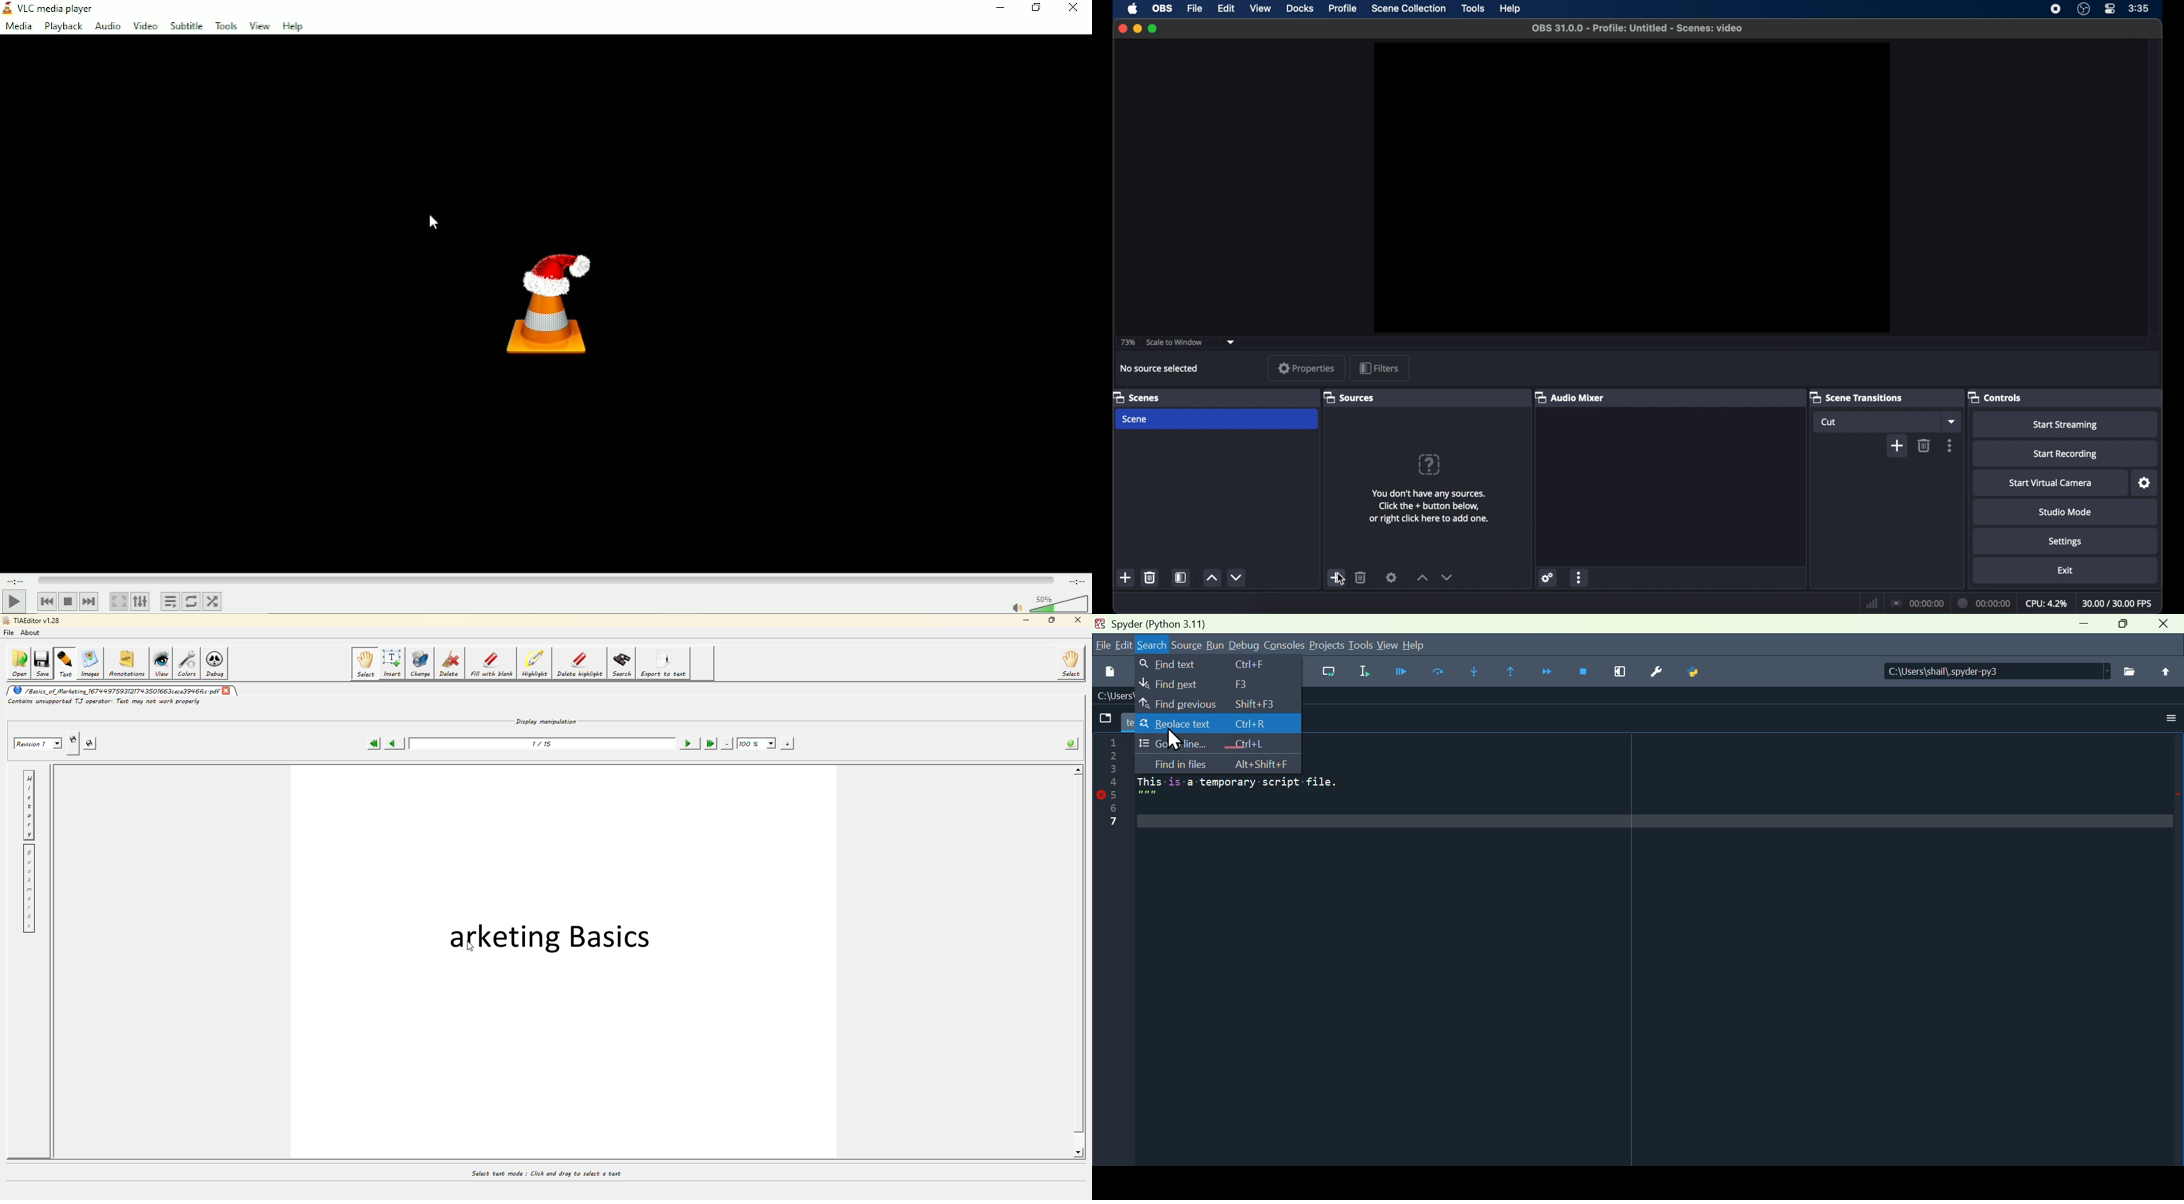 This screenshot has width=2184, height=1204. I want to click on cut, so click(1829, 422).